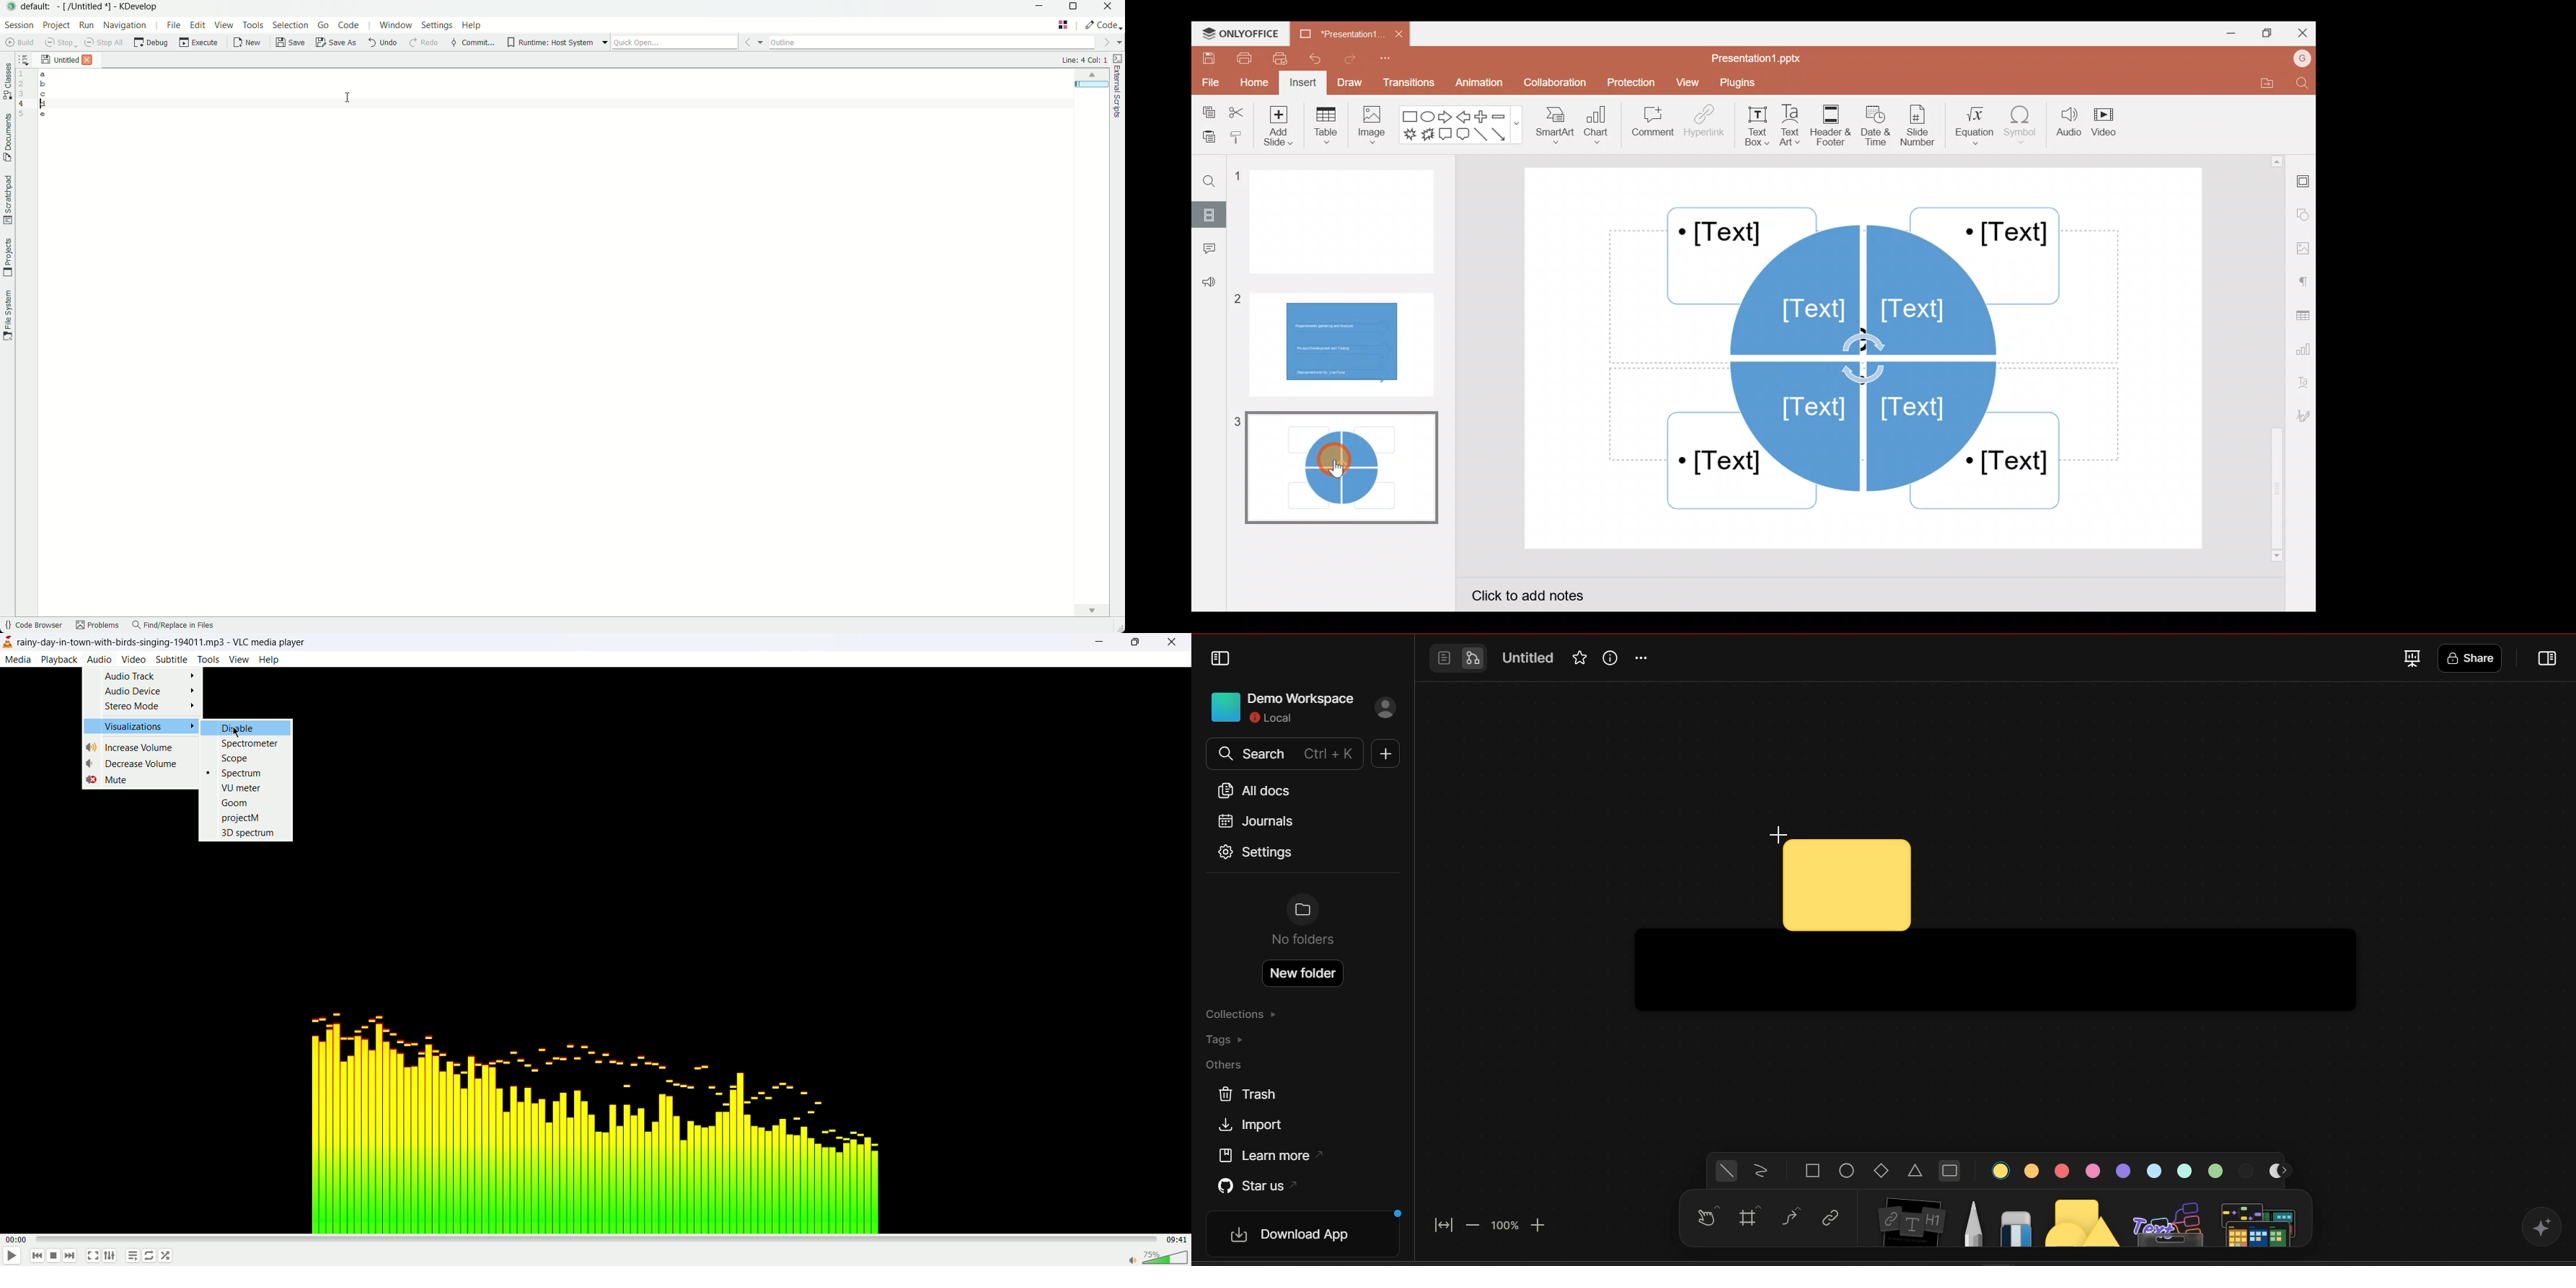 The width and height of the screenshot is (2576, 1288). What do you see at coordinates (1394, 35) in the screenshot?
I see `Close document` at bounding box center [1394, 35].